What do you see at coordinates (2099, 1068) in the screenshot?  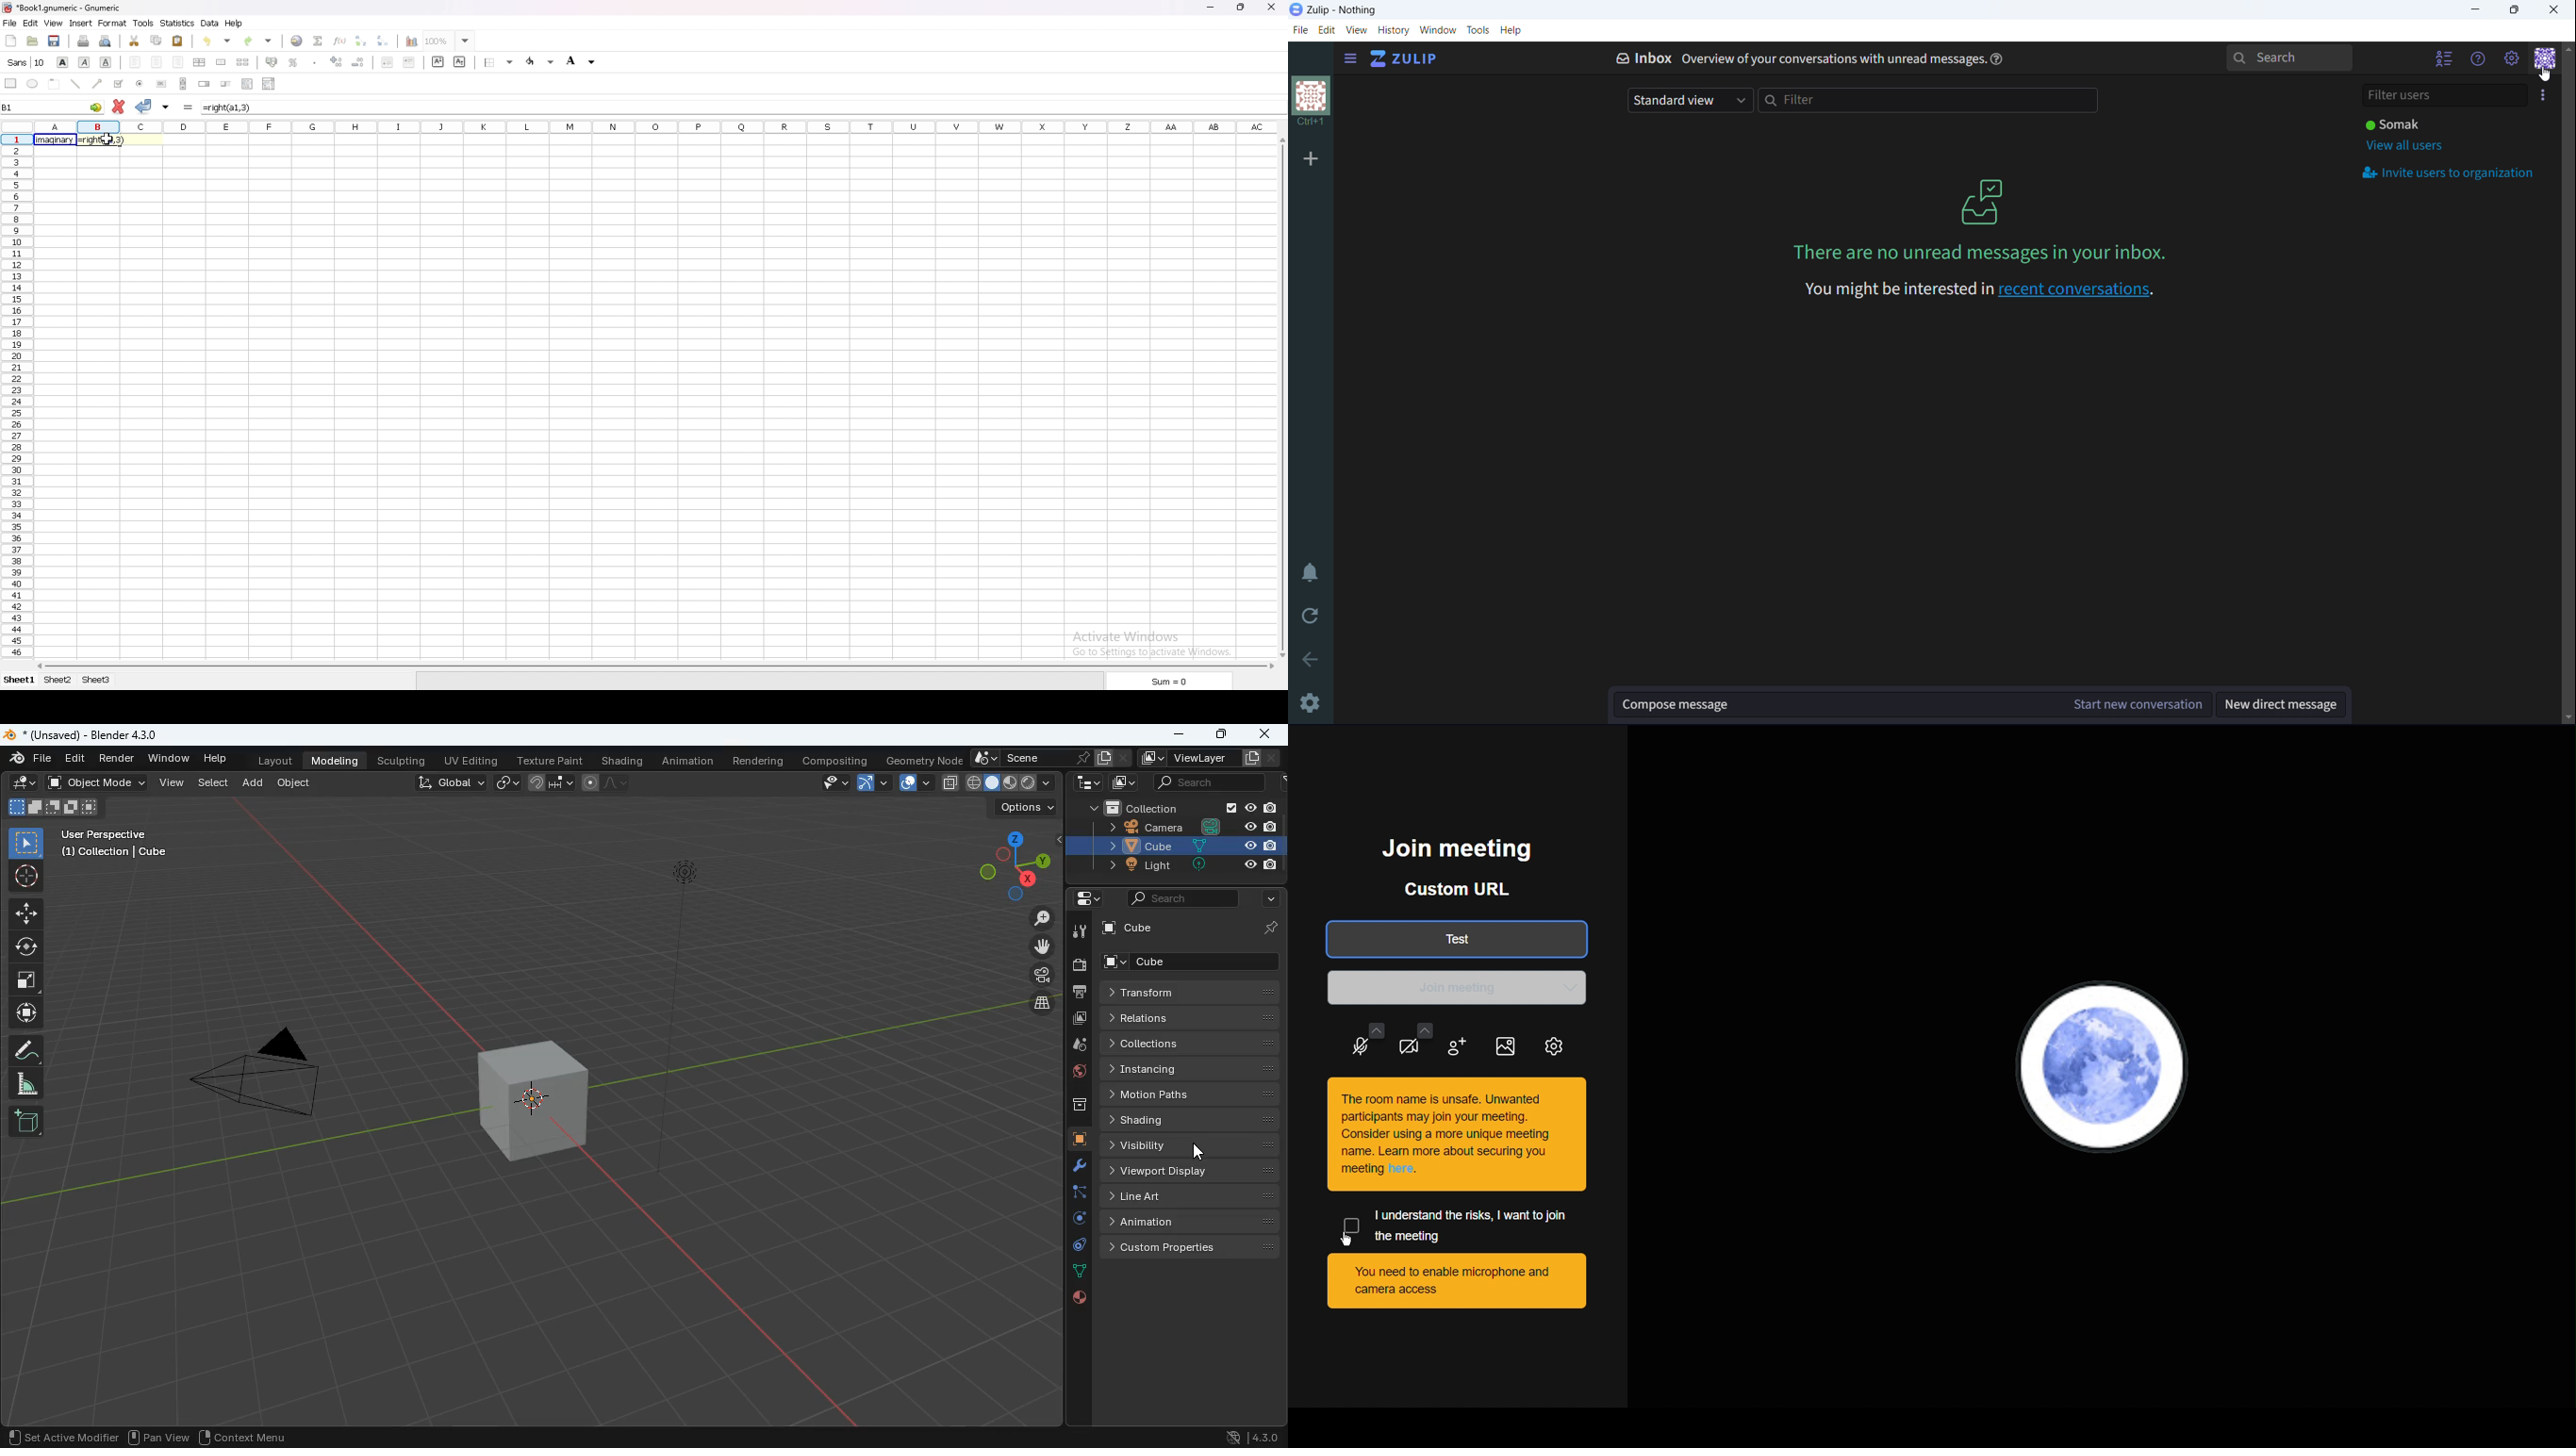 I see `User PFP` at bounding box center [2099, 1068].